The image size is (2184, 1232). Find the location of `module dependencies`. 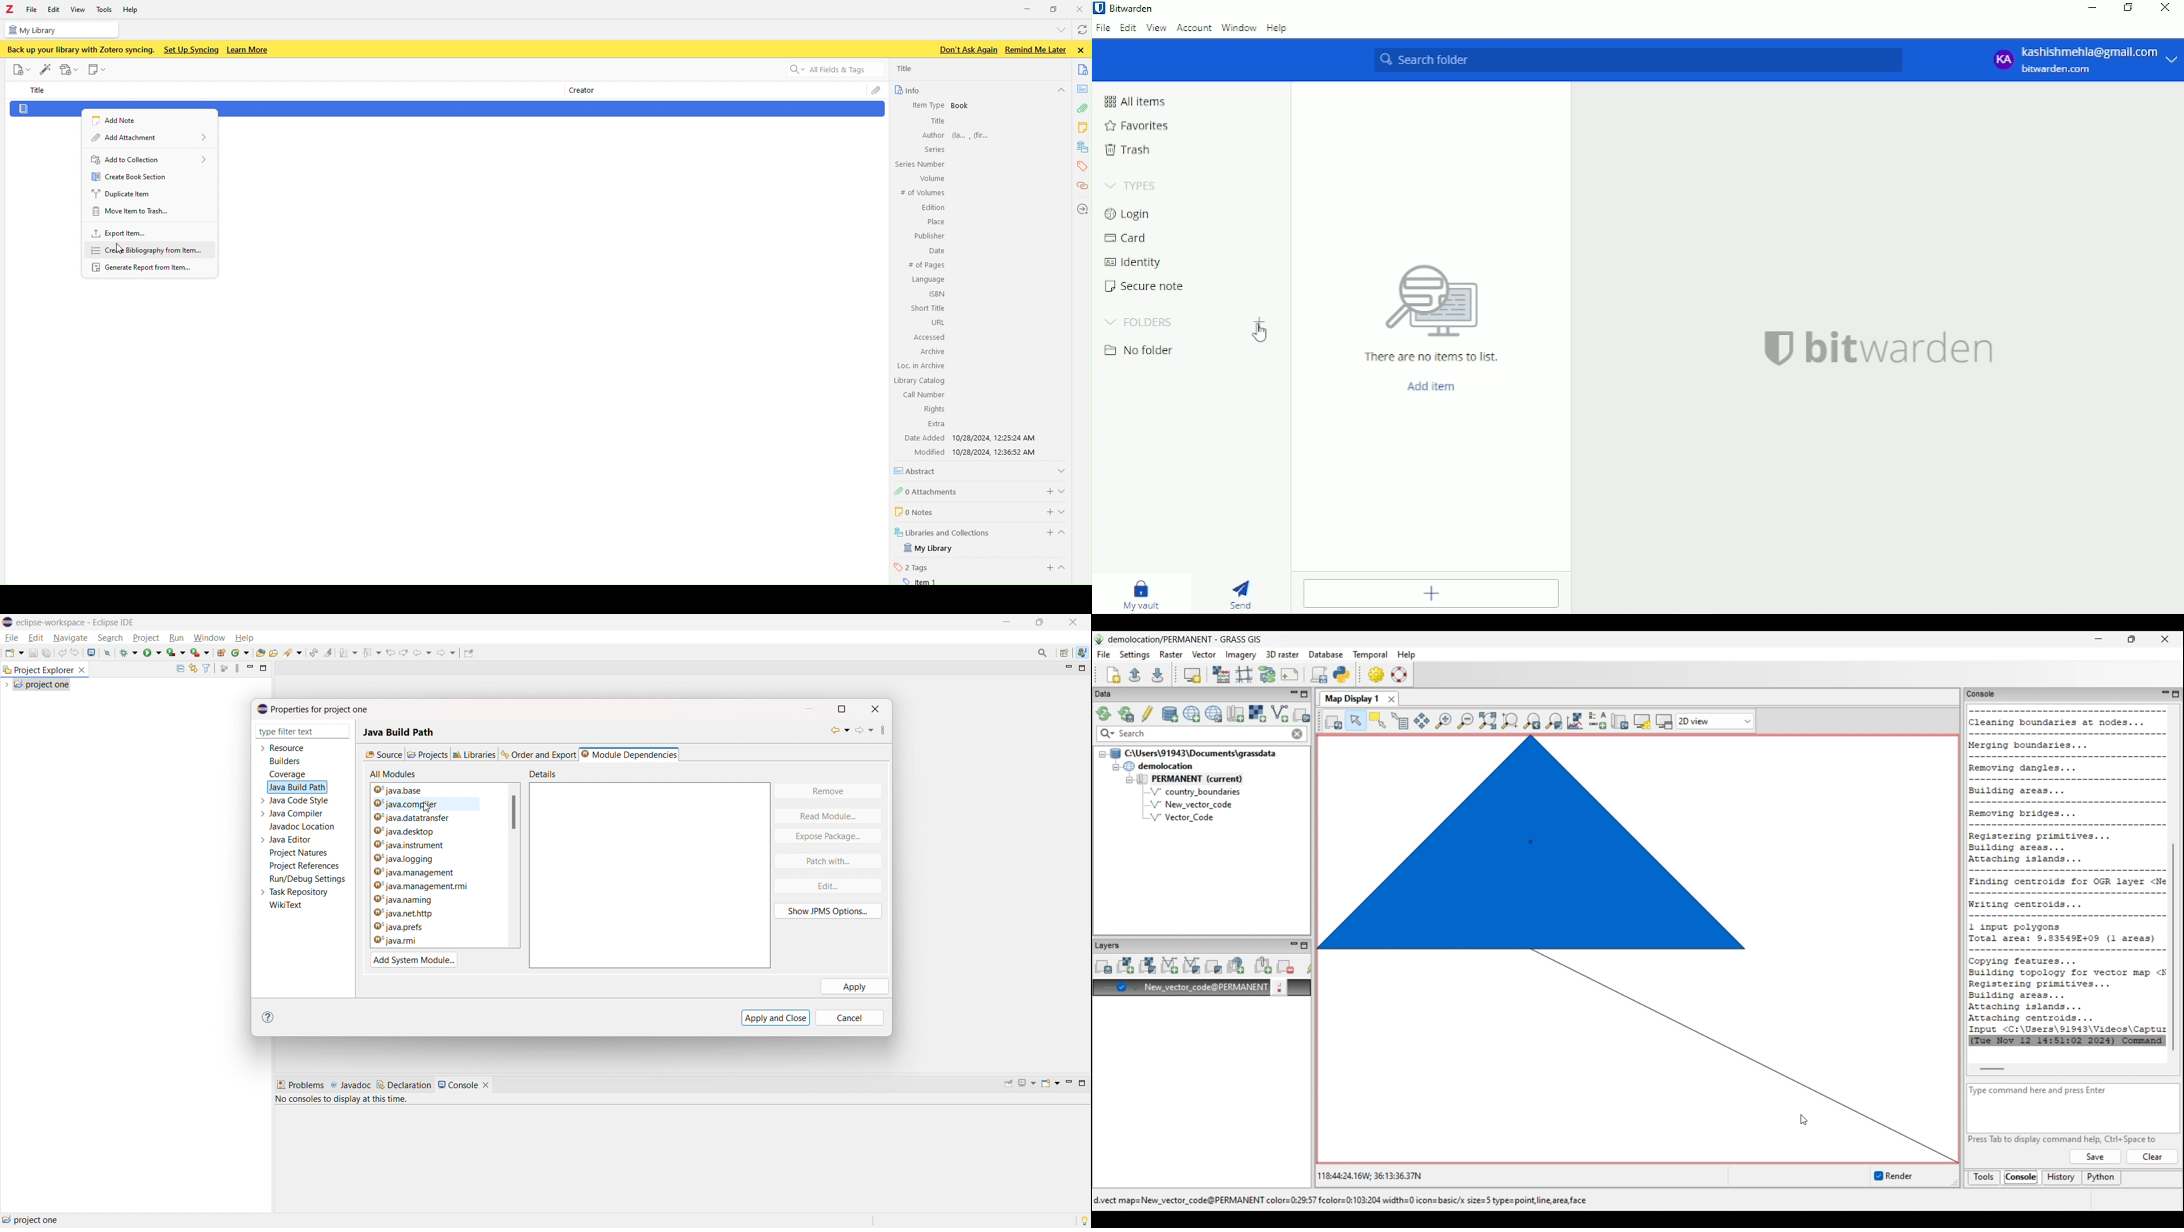

module dependencies is located at coordinates (629, 754).